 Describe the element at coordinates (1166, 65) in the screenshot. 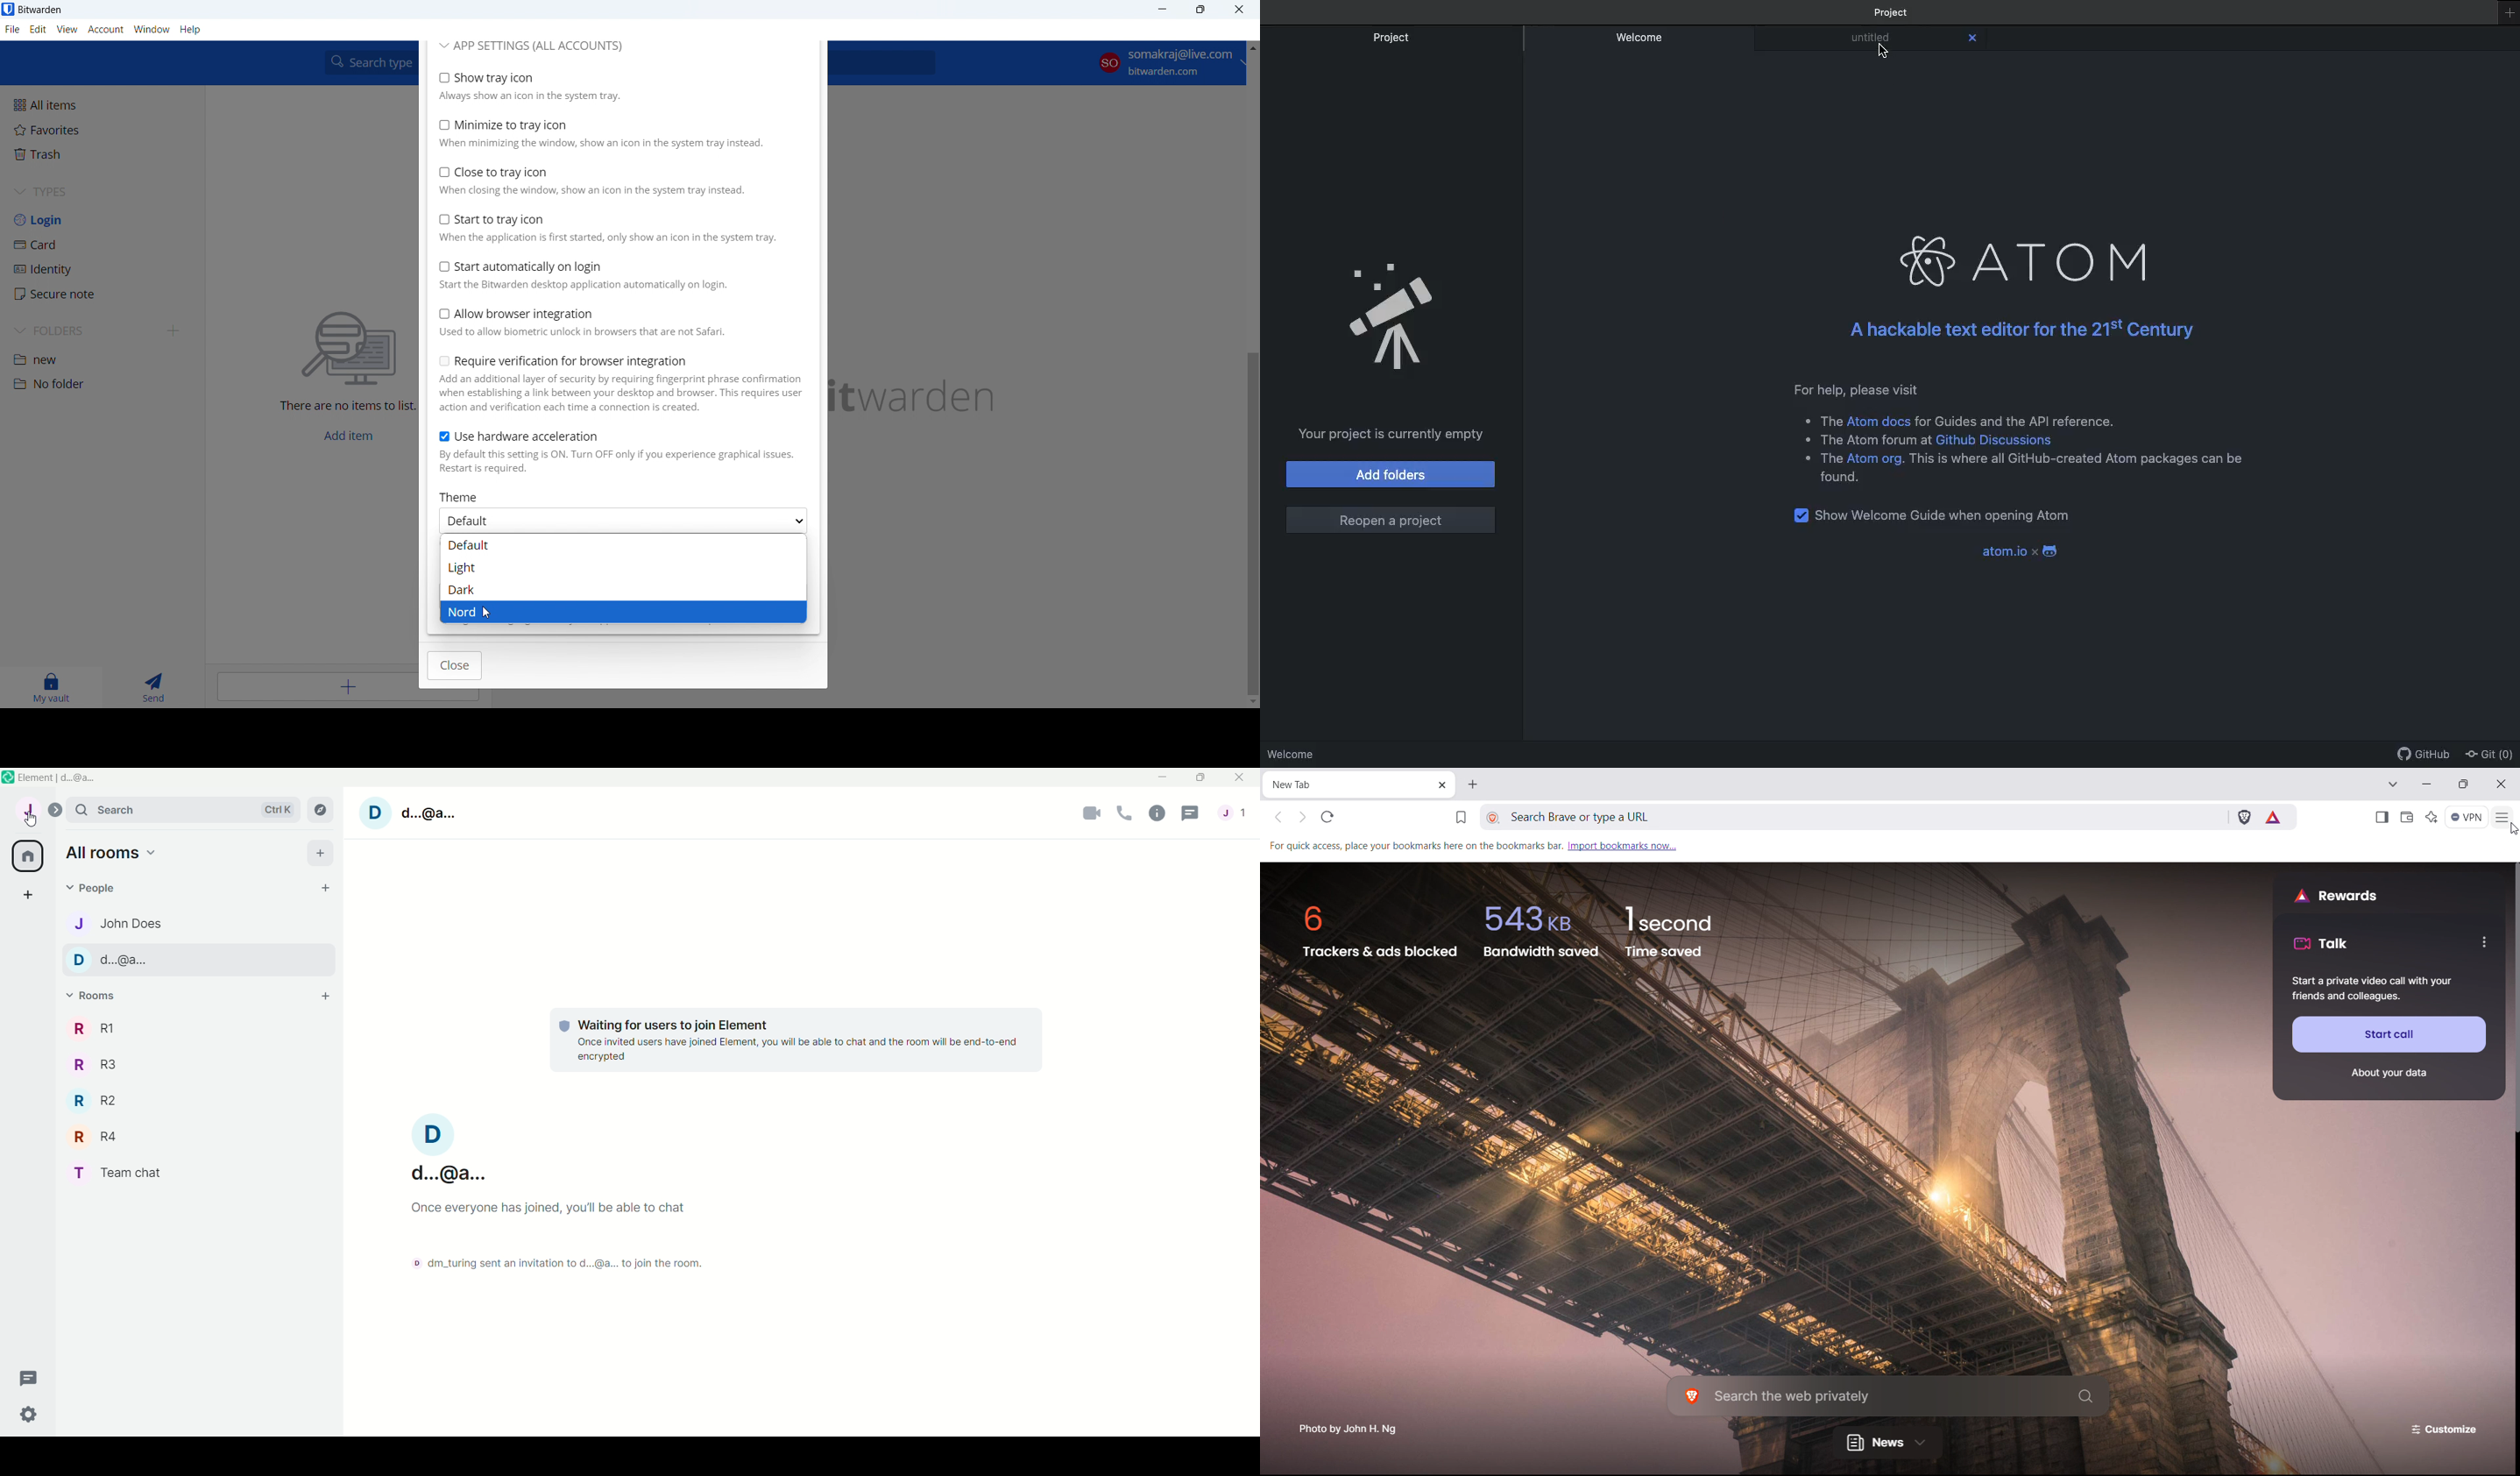

I see `account` at that location.